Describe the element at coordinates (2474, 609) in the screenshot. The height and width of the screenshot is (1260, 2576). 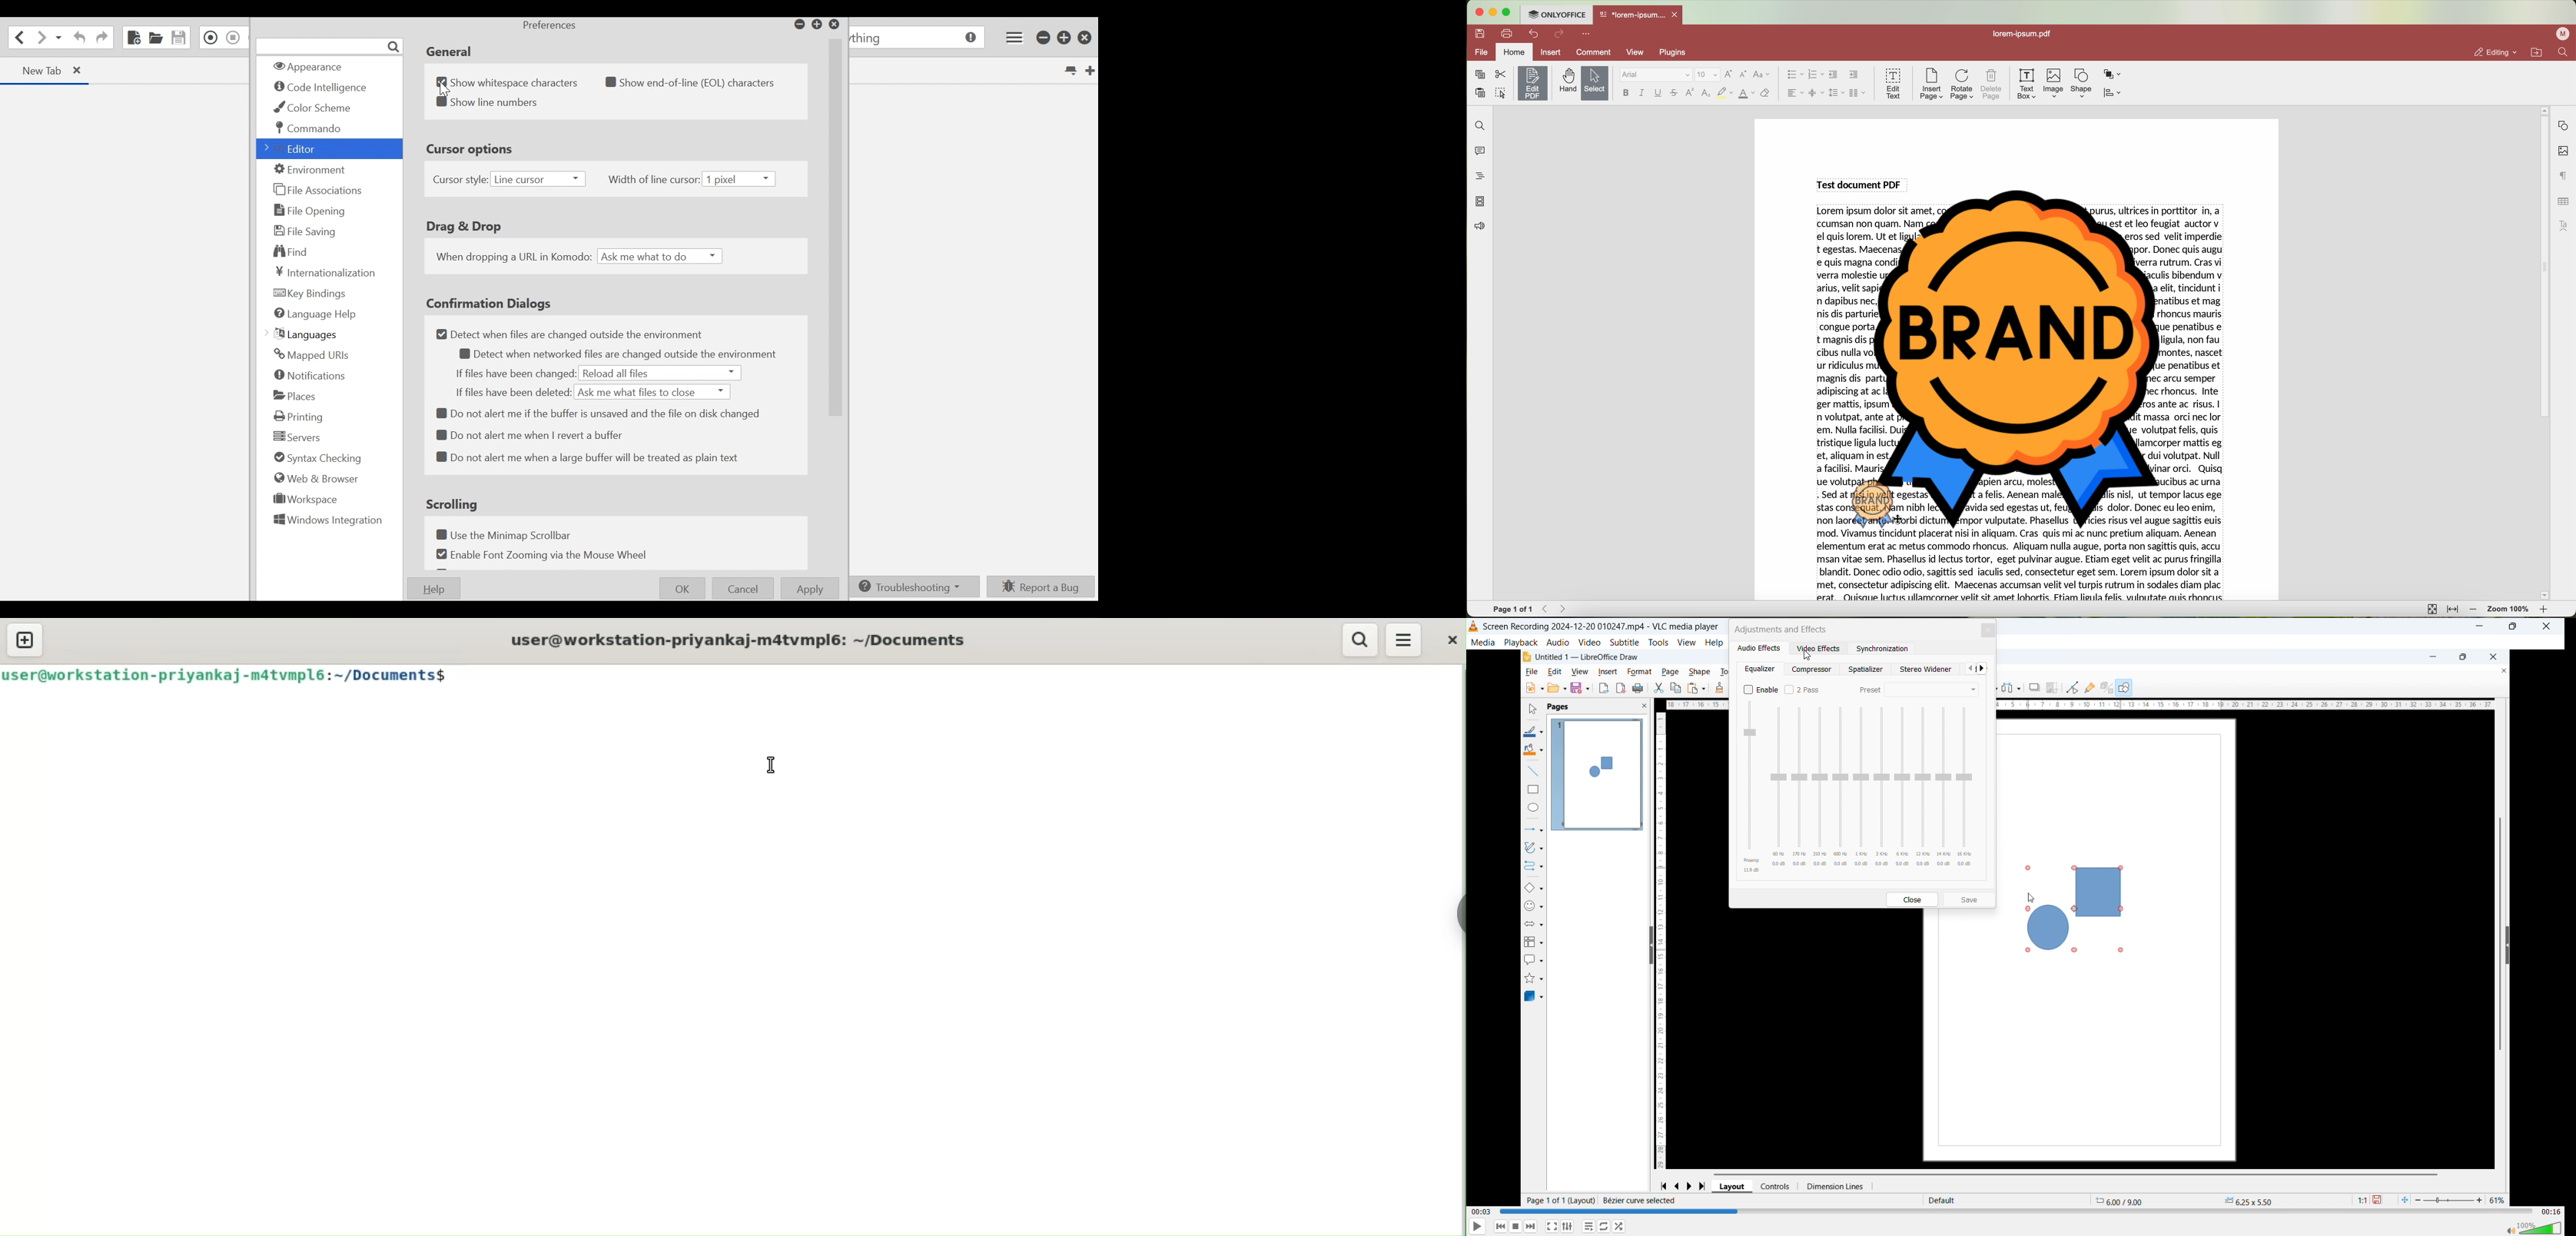
I see `zoom out` at that location.